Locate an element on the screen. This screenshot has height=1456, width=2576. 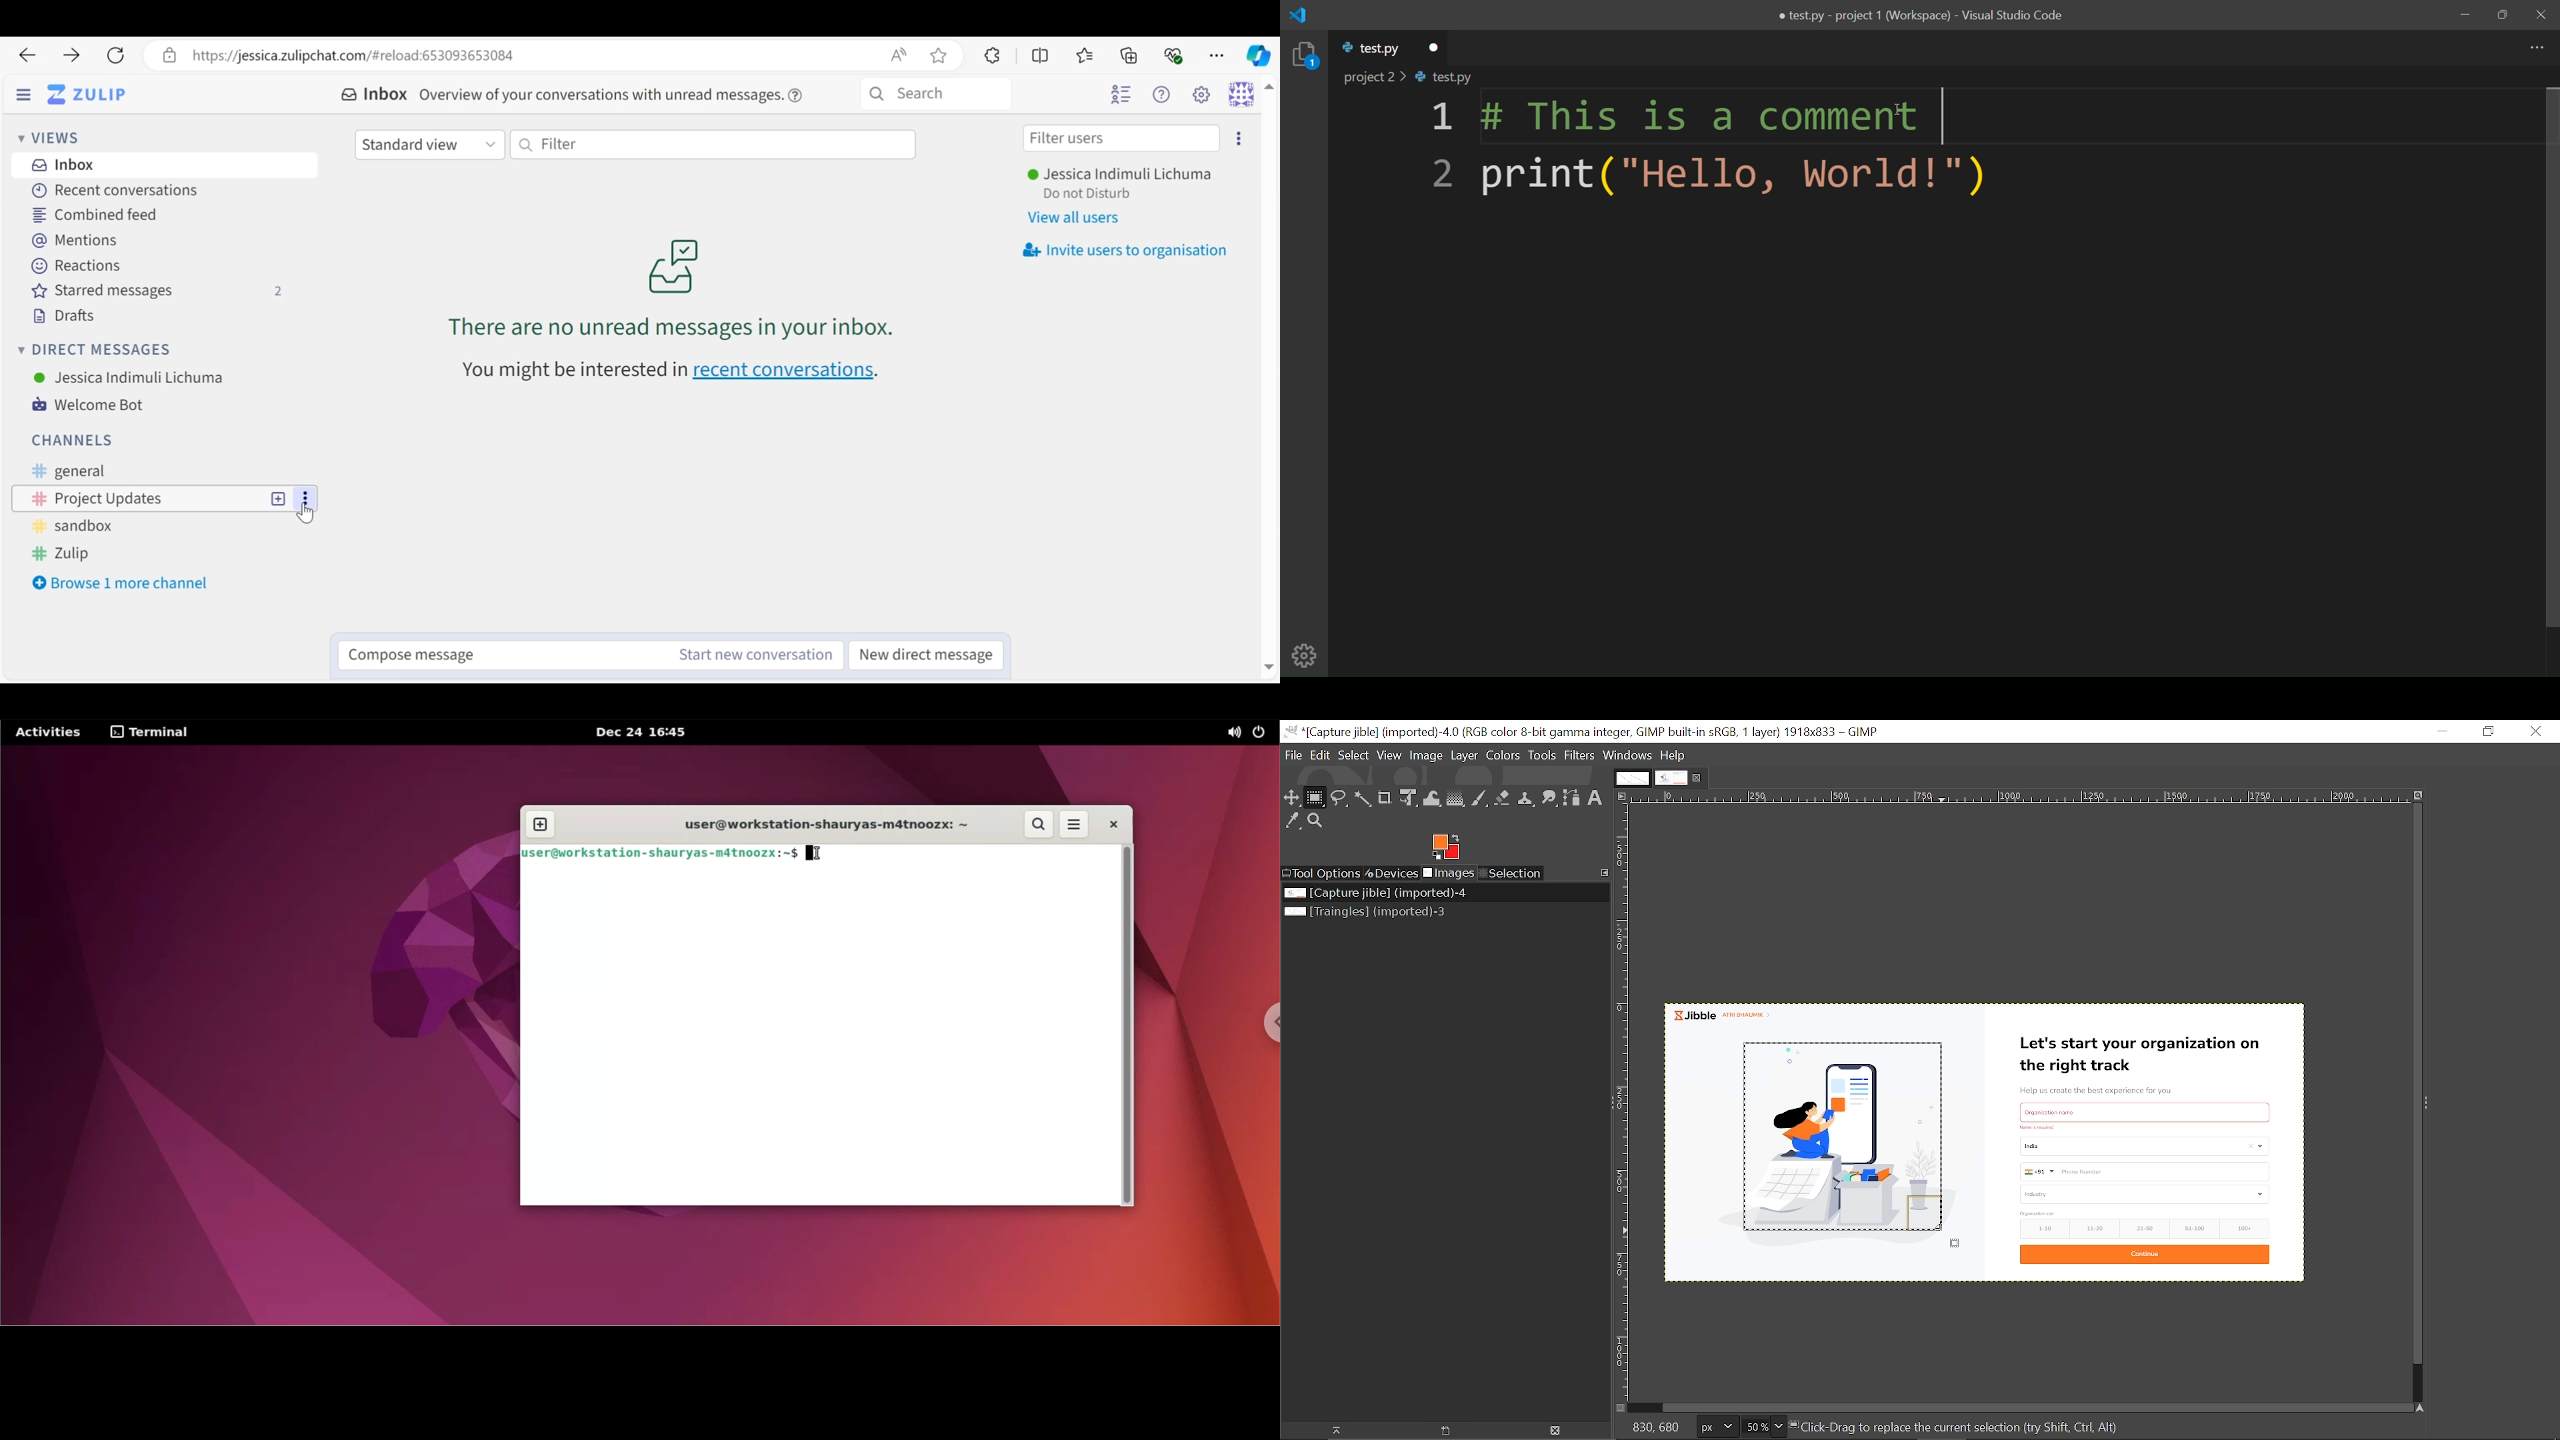
Sidebar menu is located at coordinates (1607, 1106).